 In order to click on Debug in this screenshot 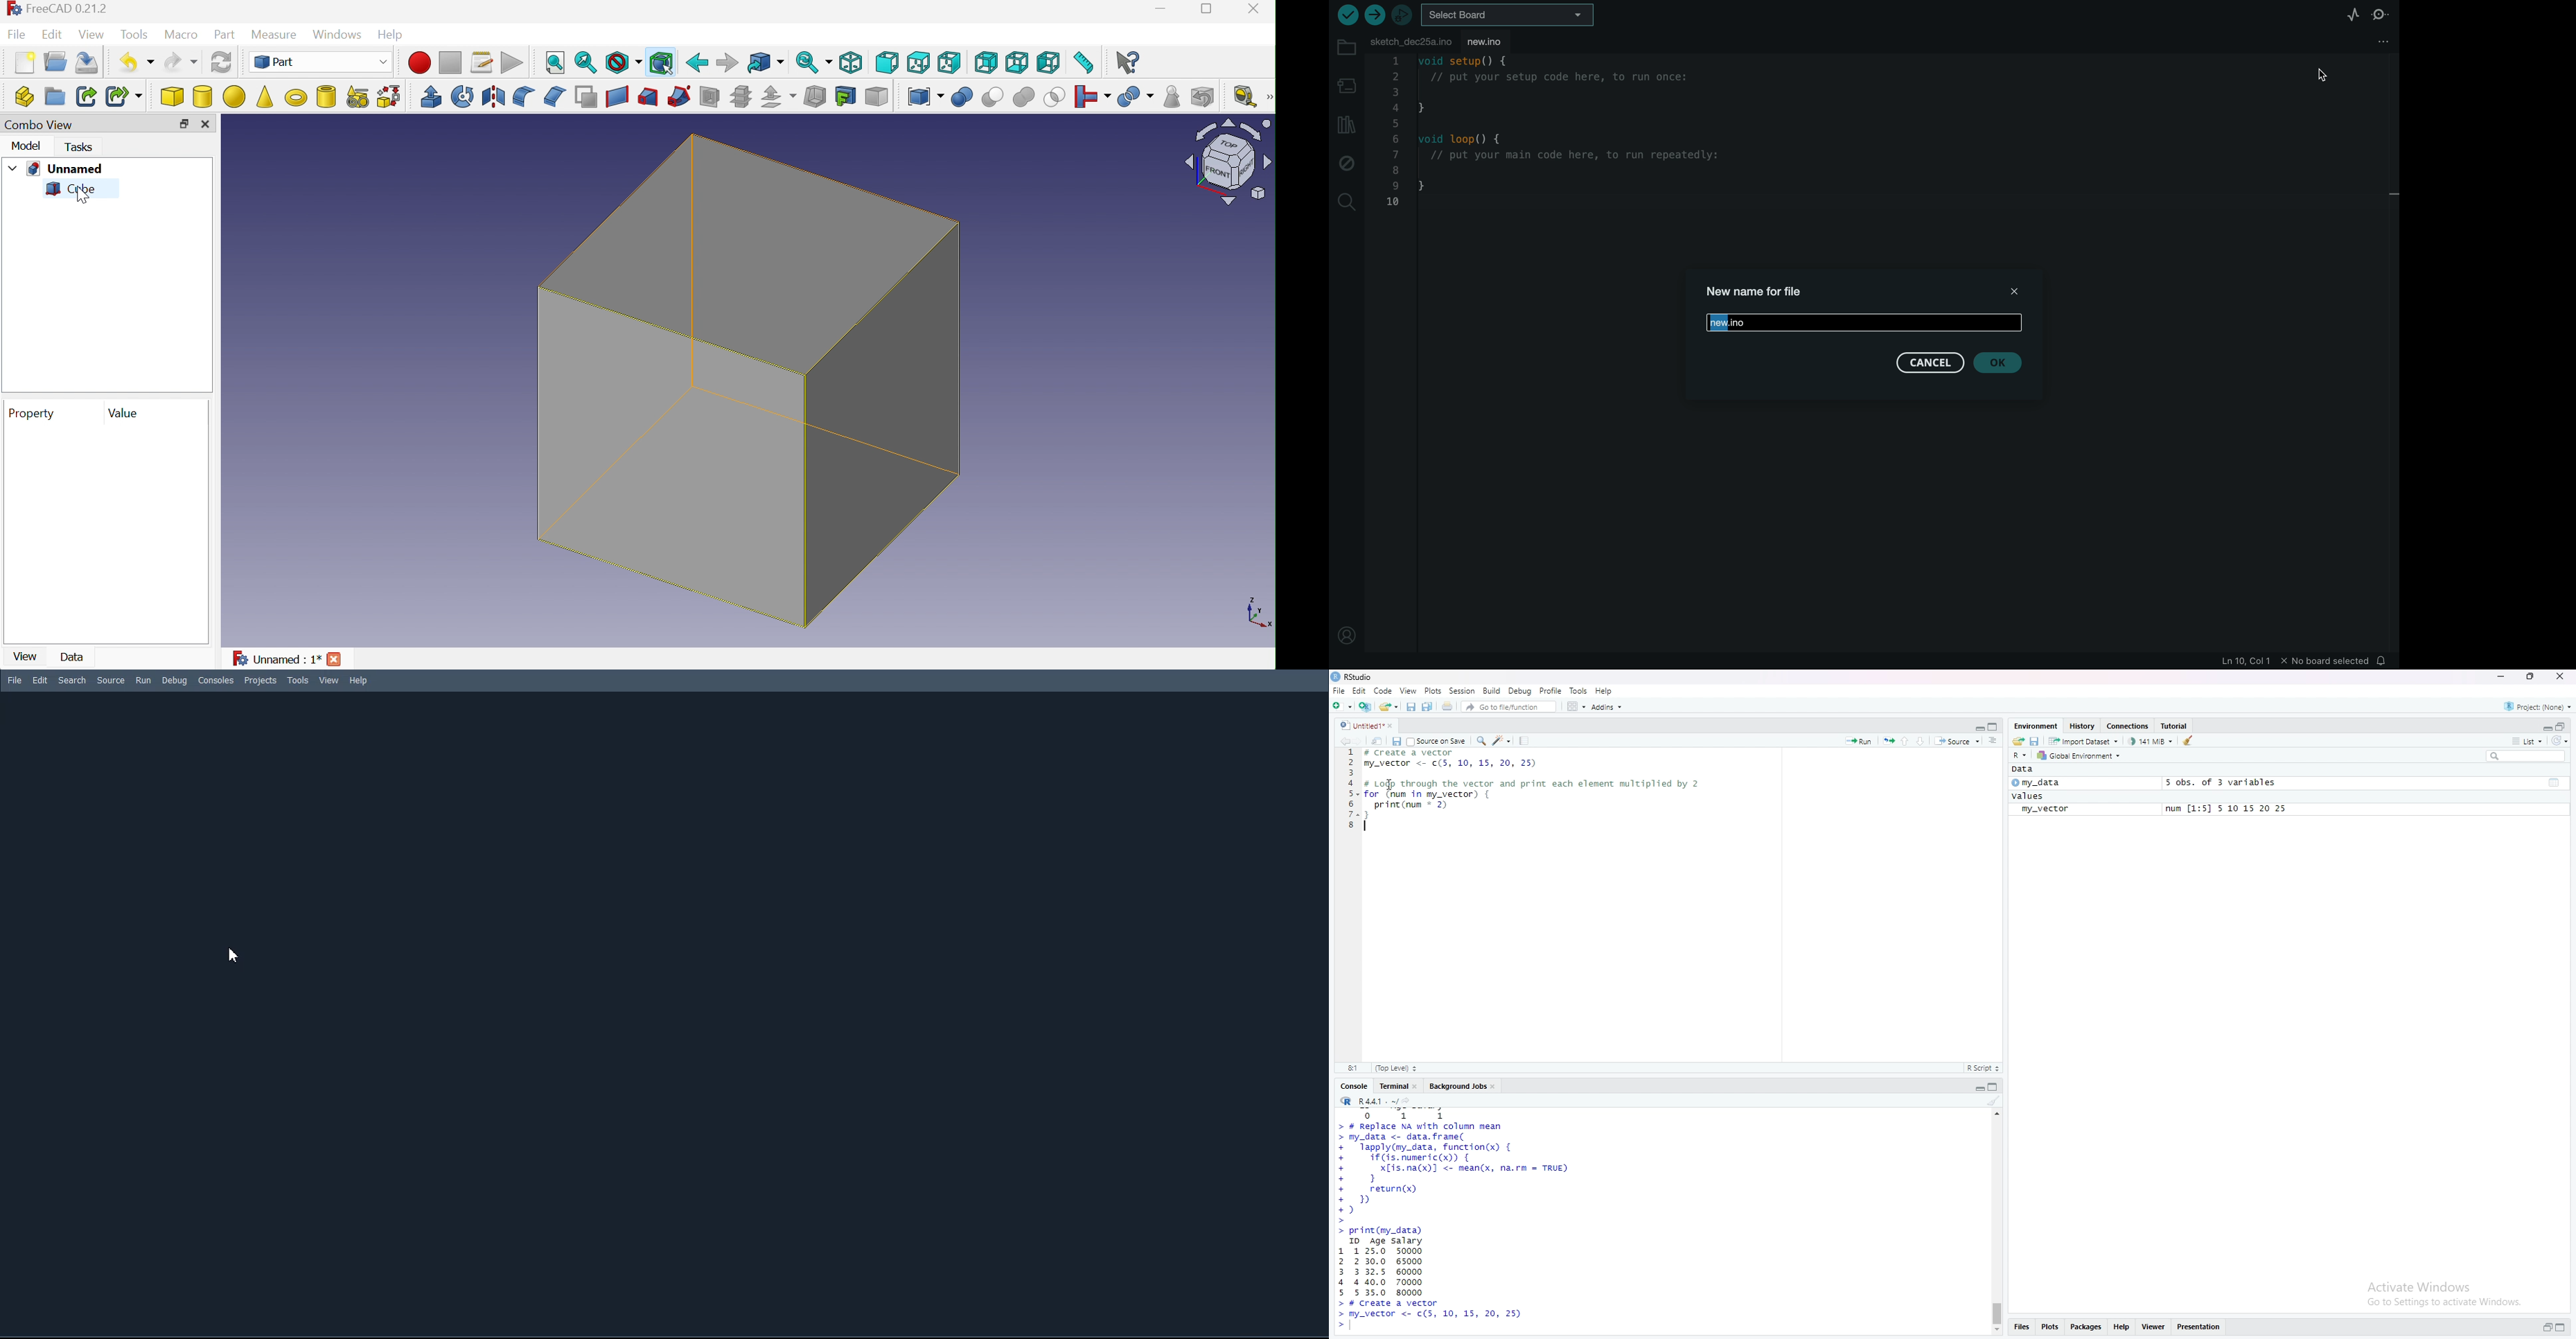, I will do `click(1521, 691)`.